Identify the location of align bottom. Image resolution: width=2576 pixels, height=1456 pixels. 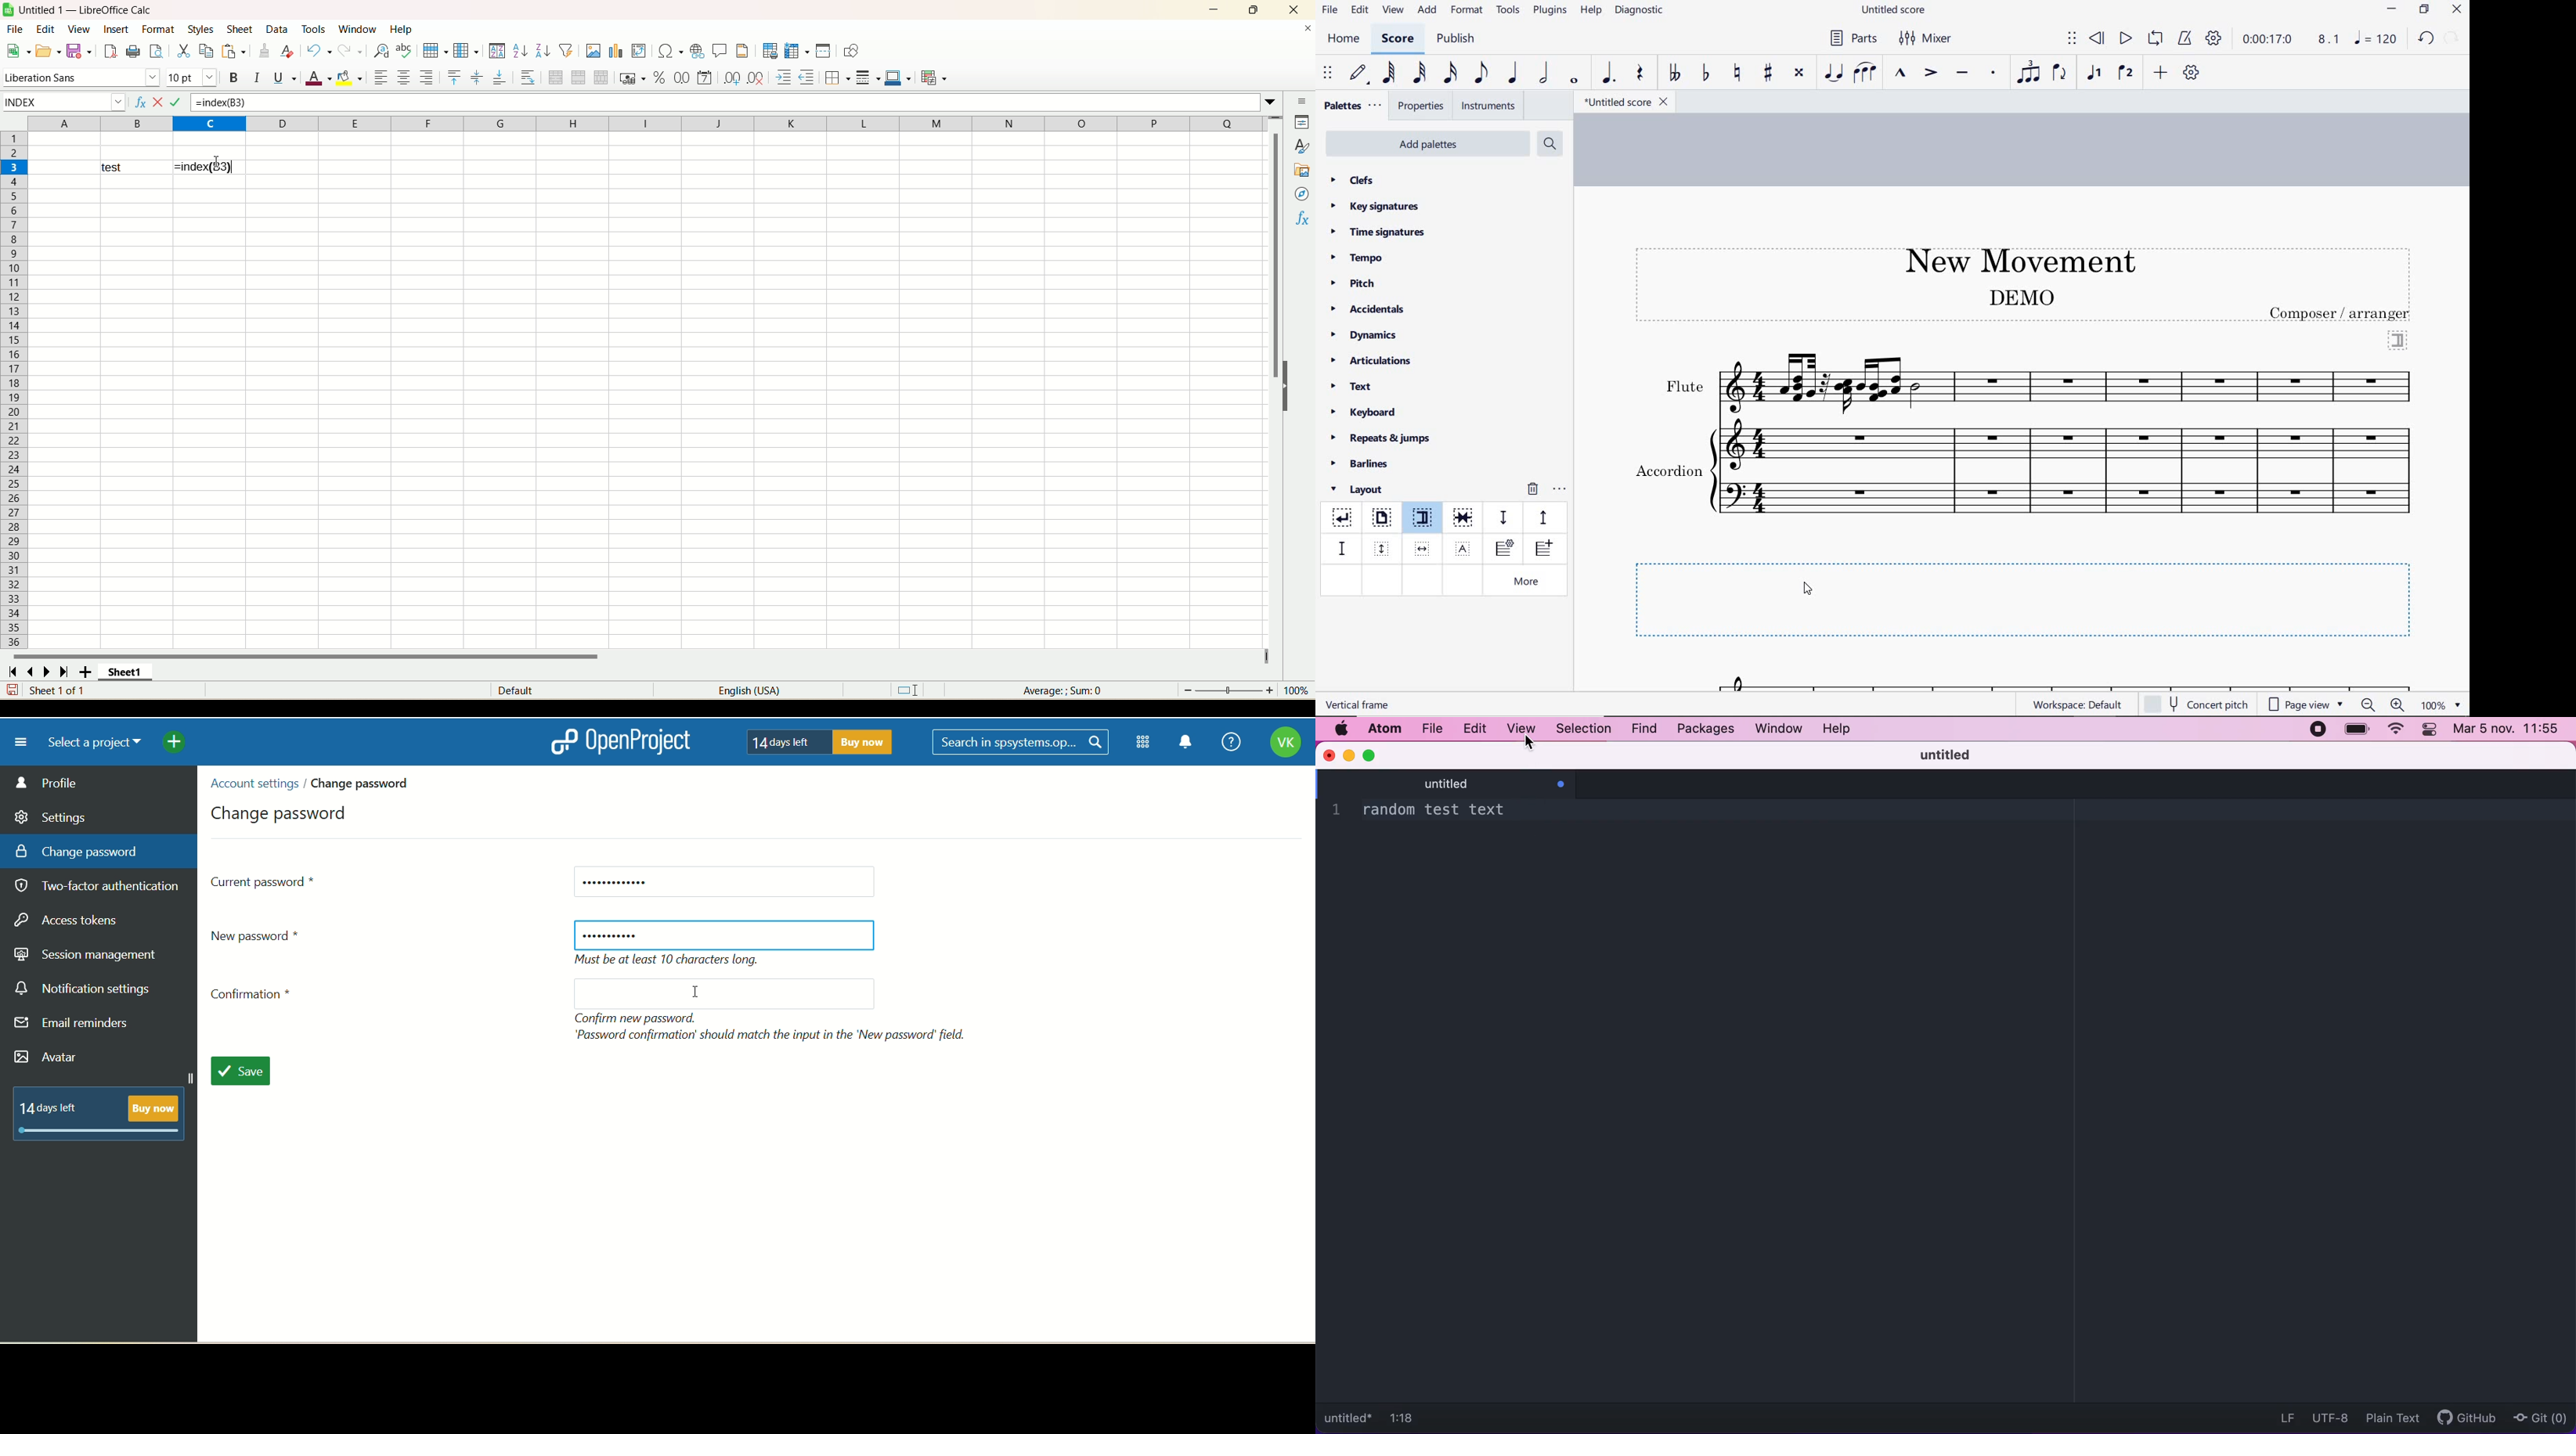
(500, 77).